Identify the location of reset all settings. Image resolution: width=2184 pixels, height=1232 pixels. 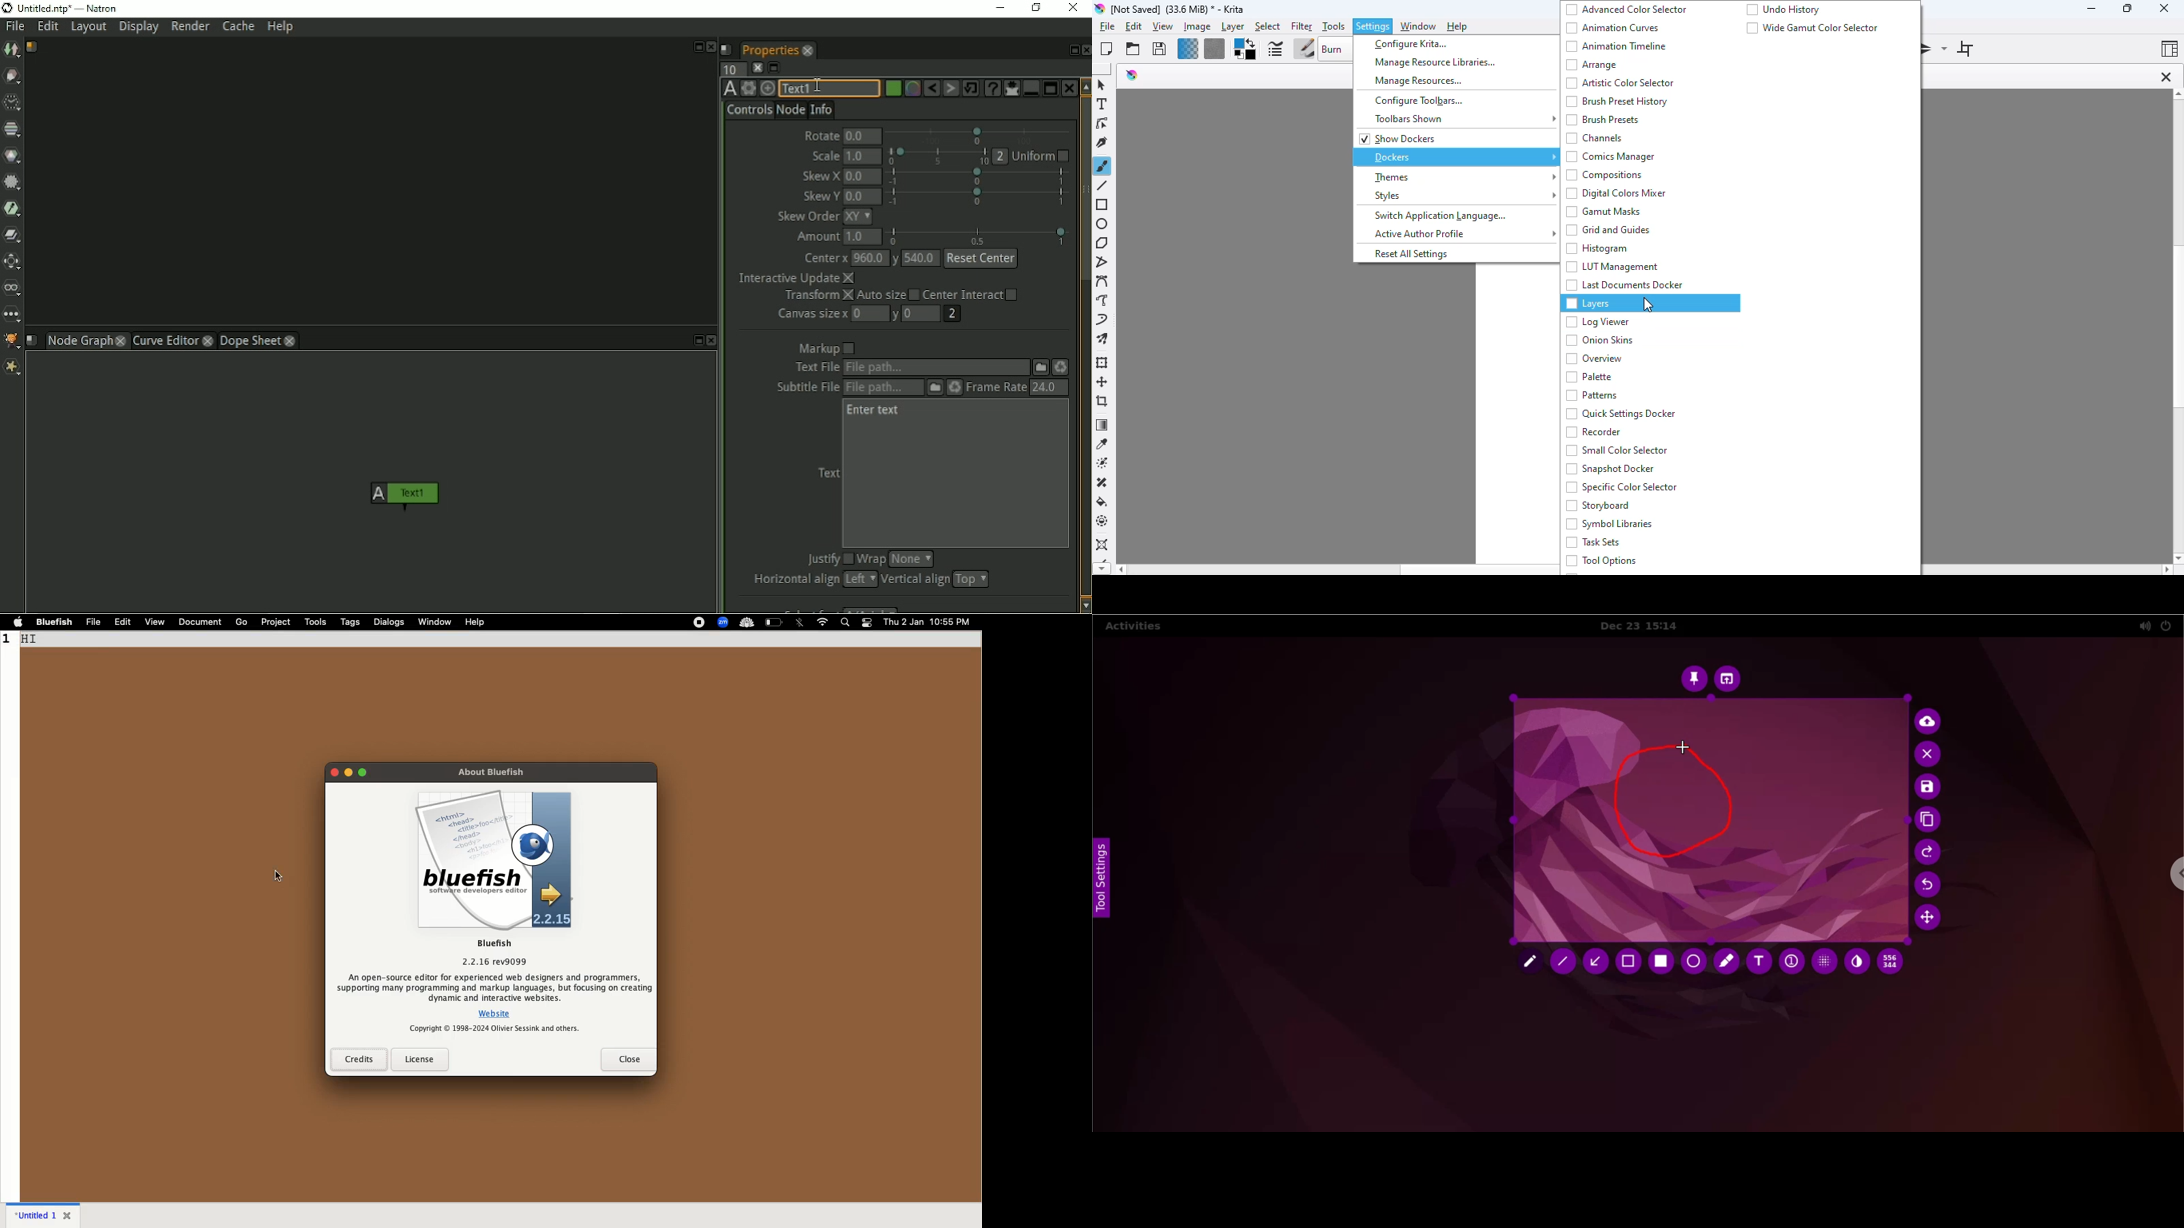
(1411, 253).